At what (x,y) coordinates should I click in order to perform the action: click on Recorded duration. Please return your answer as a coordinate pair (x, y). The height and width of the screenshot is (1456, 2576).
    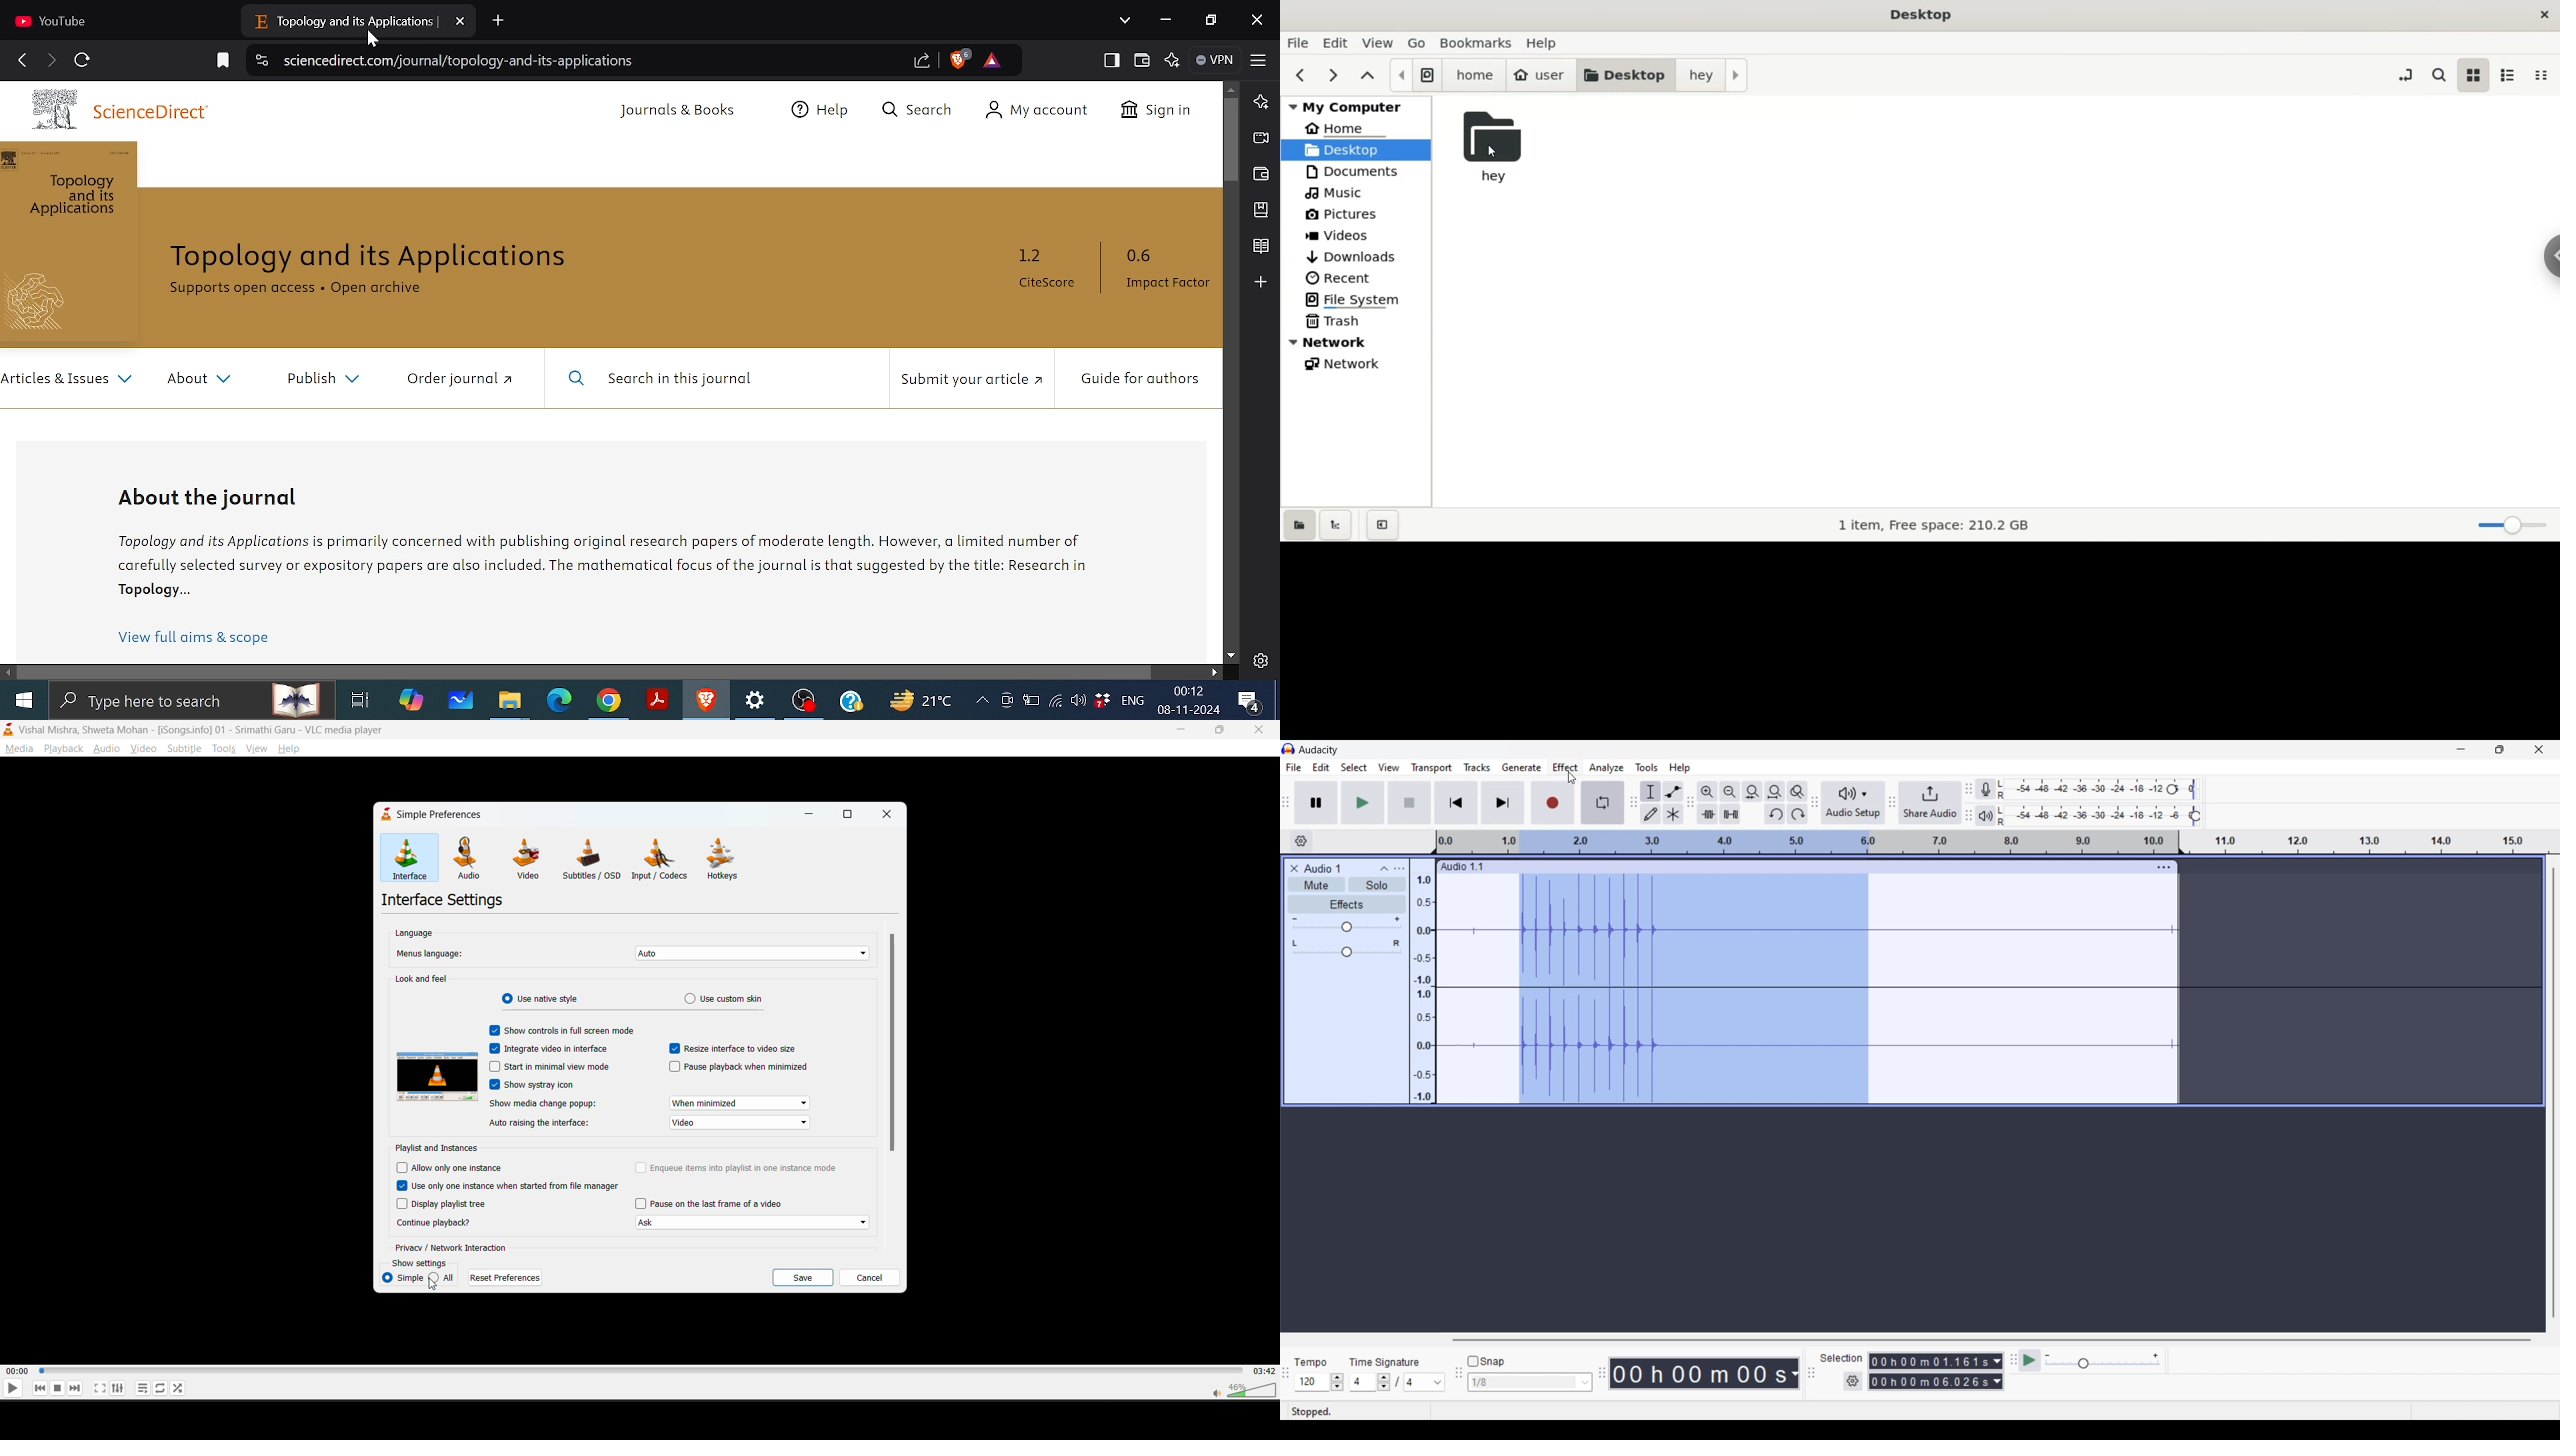
    Looking at the image, I should click on (1699, 1373).